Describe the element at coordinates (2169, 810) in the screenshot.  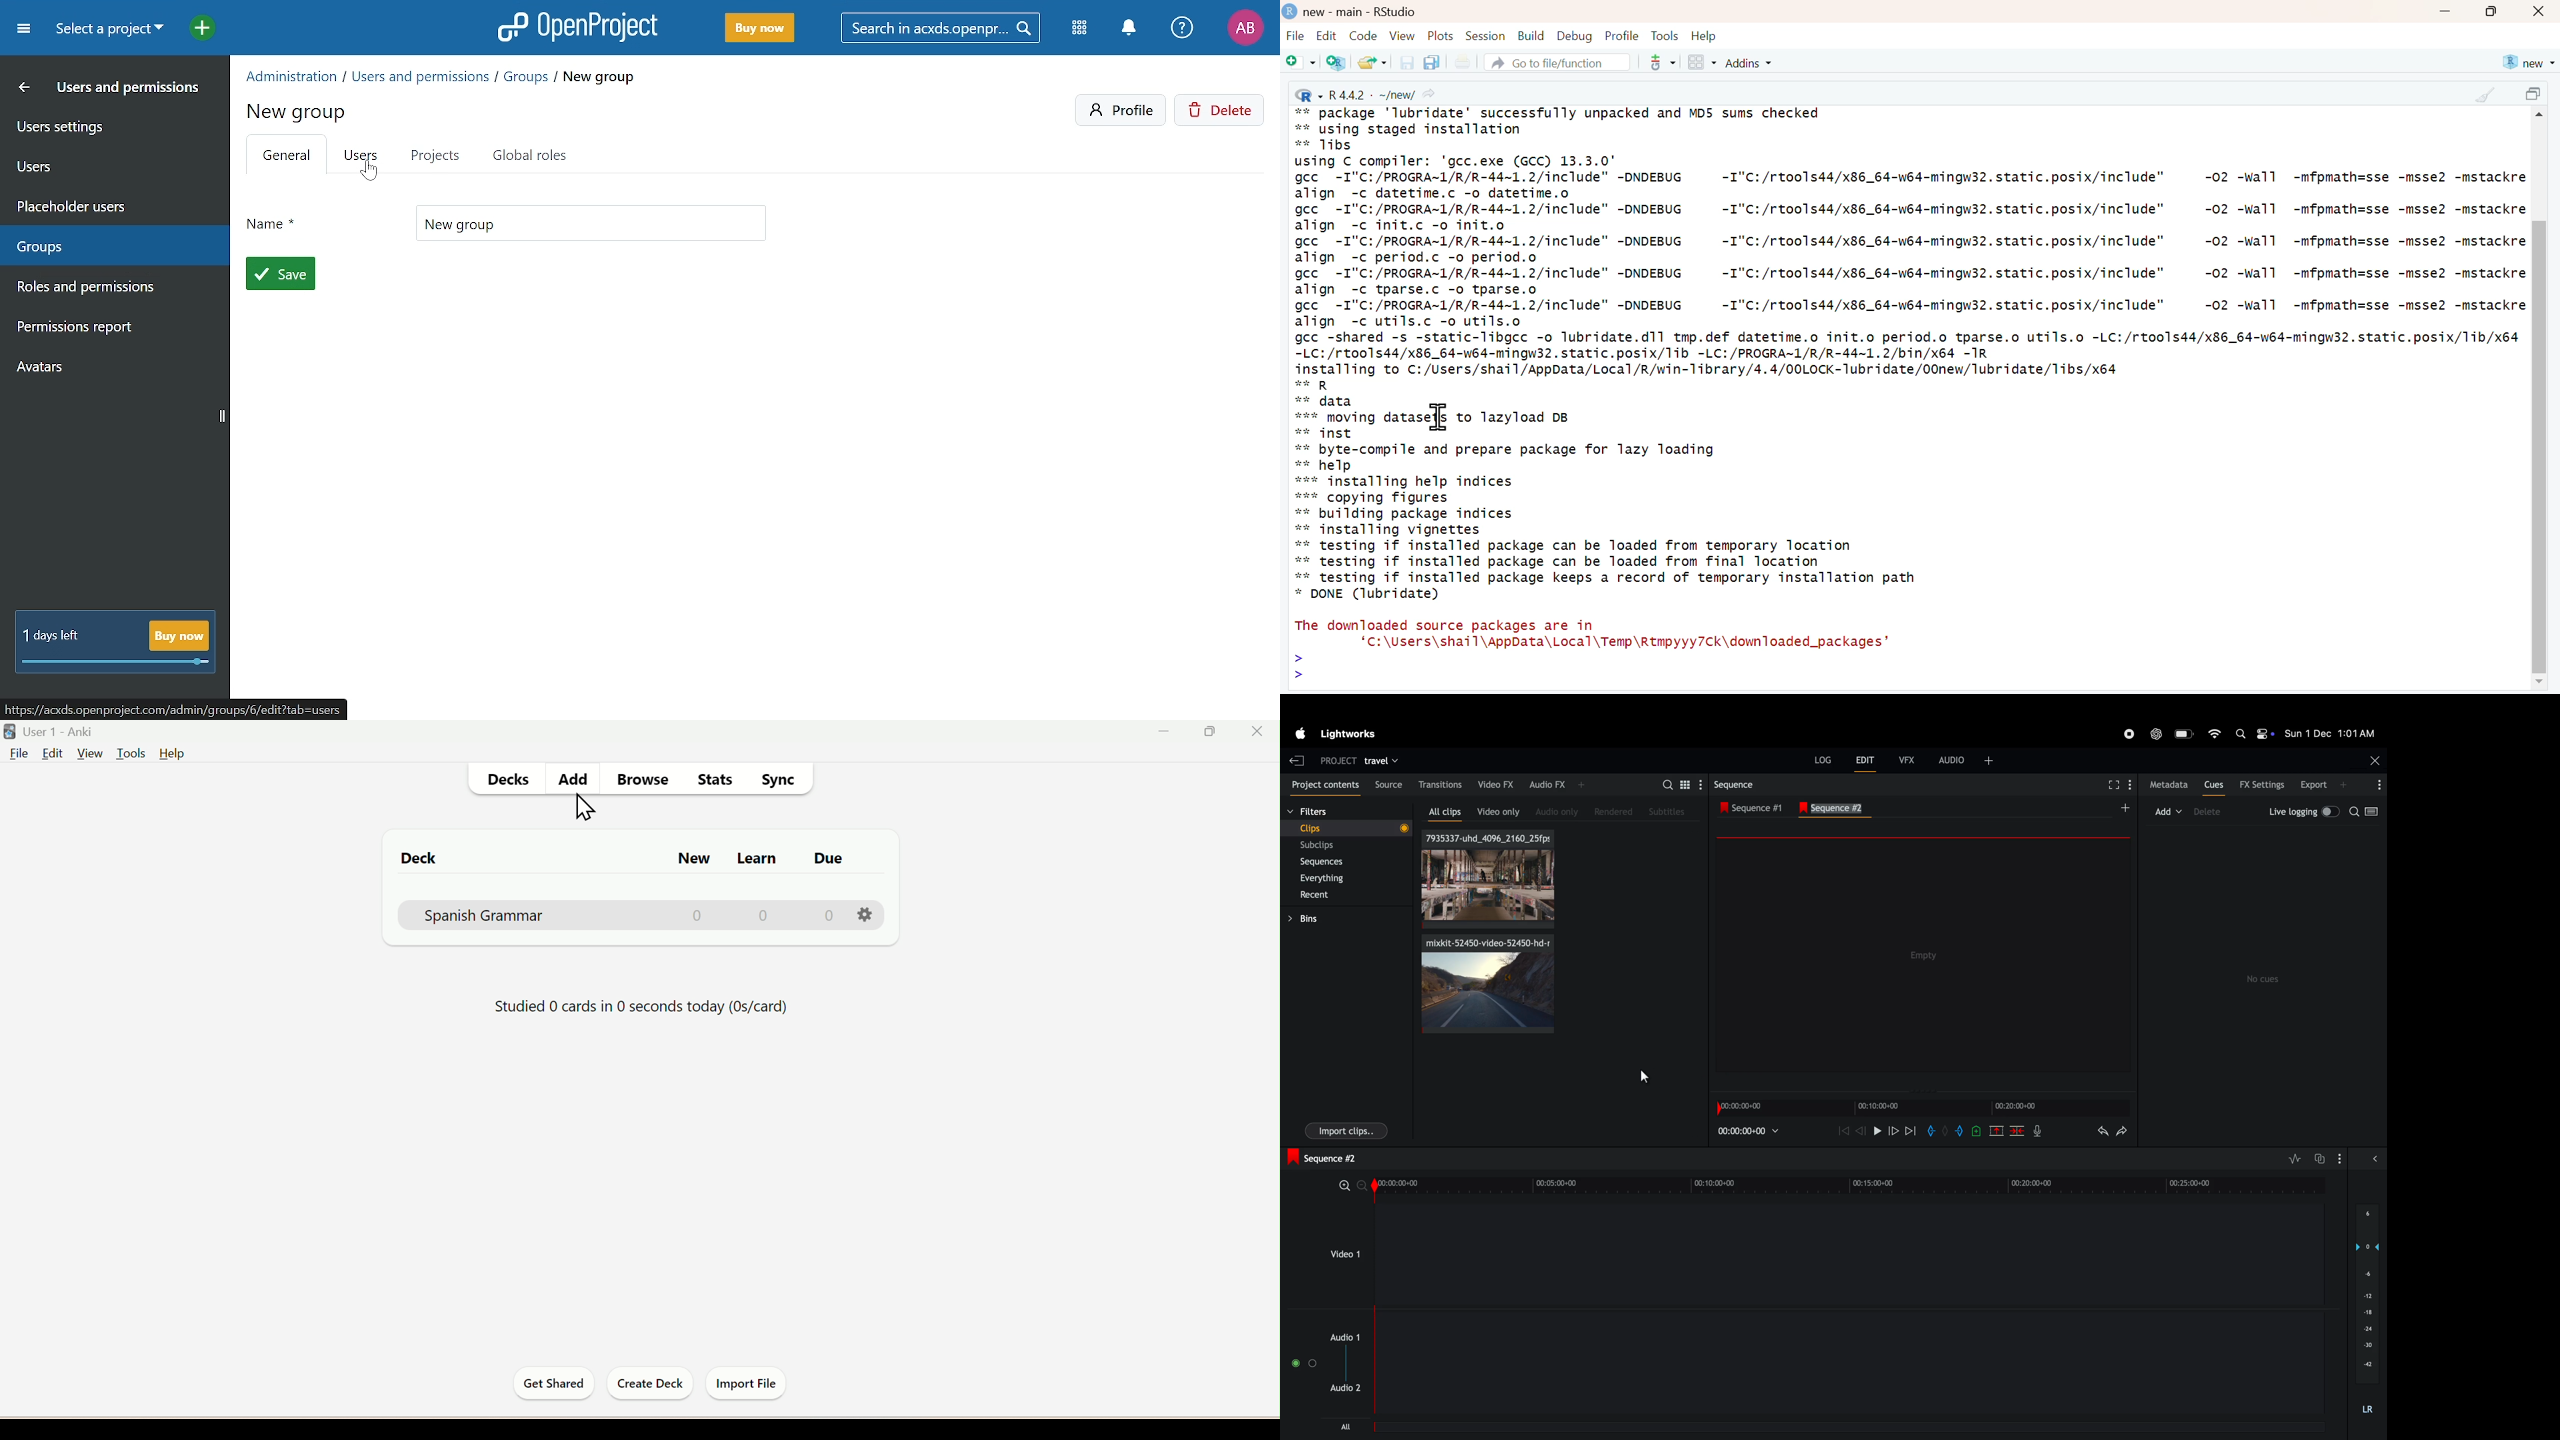
I see `add` at that location.